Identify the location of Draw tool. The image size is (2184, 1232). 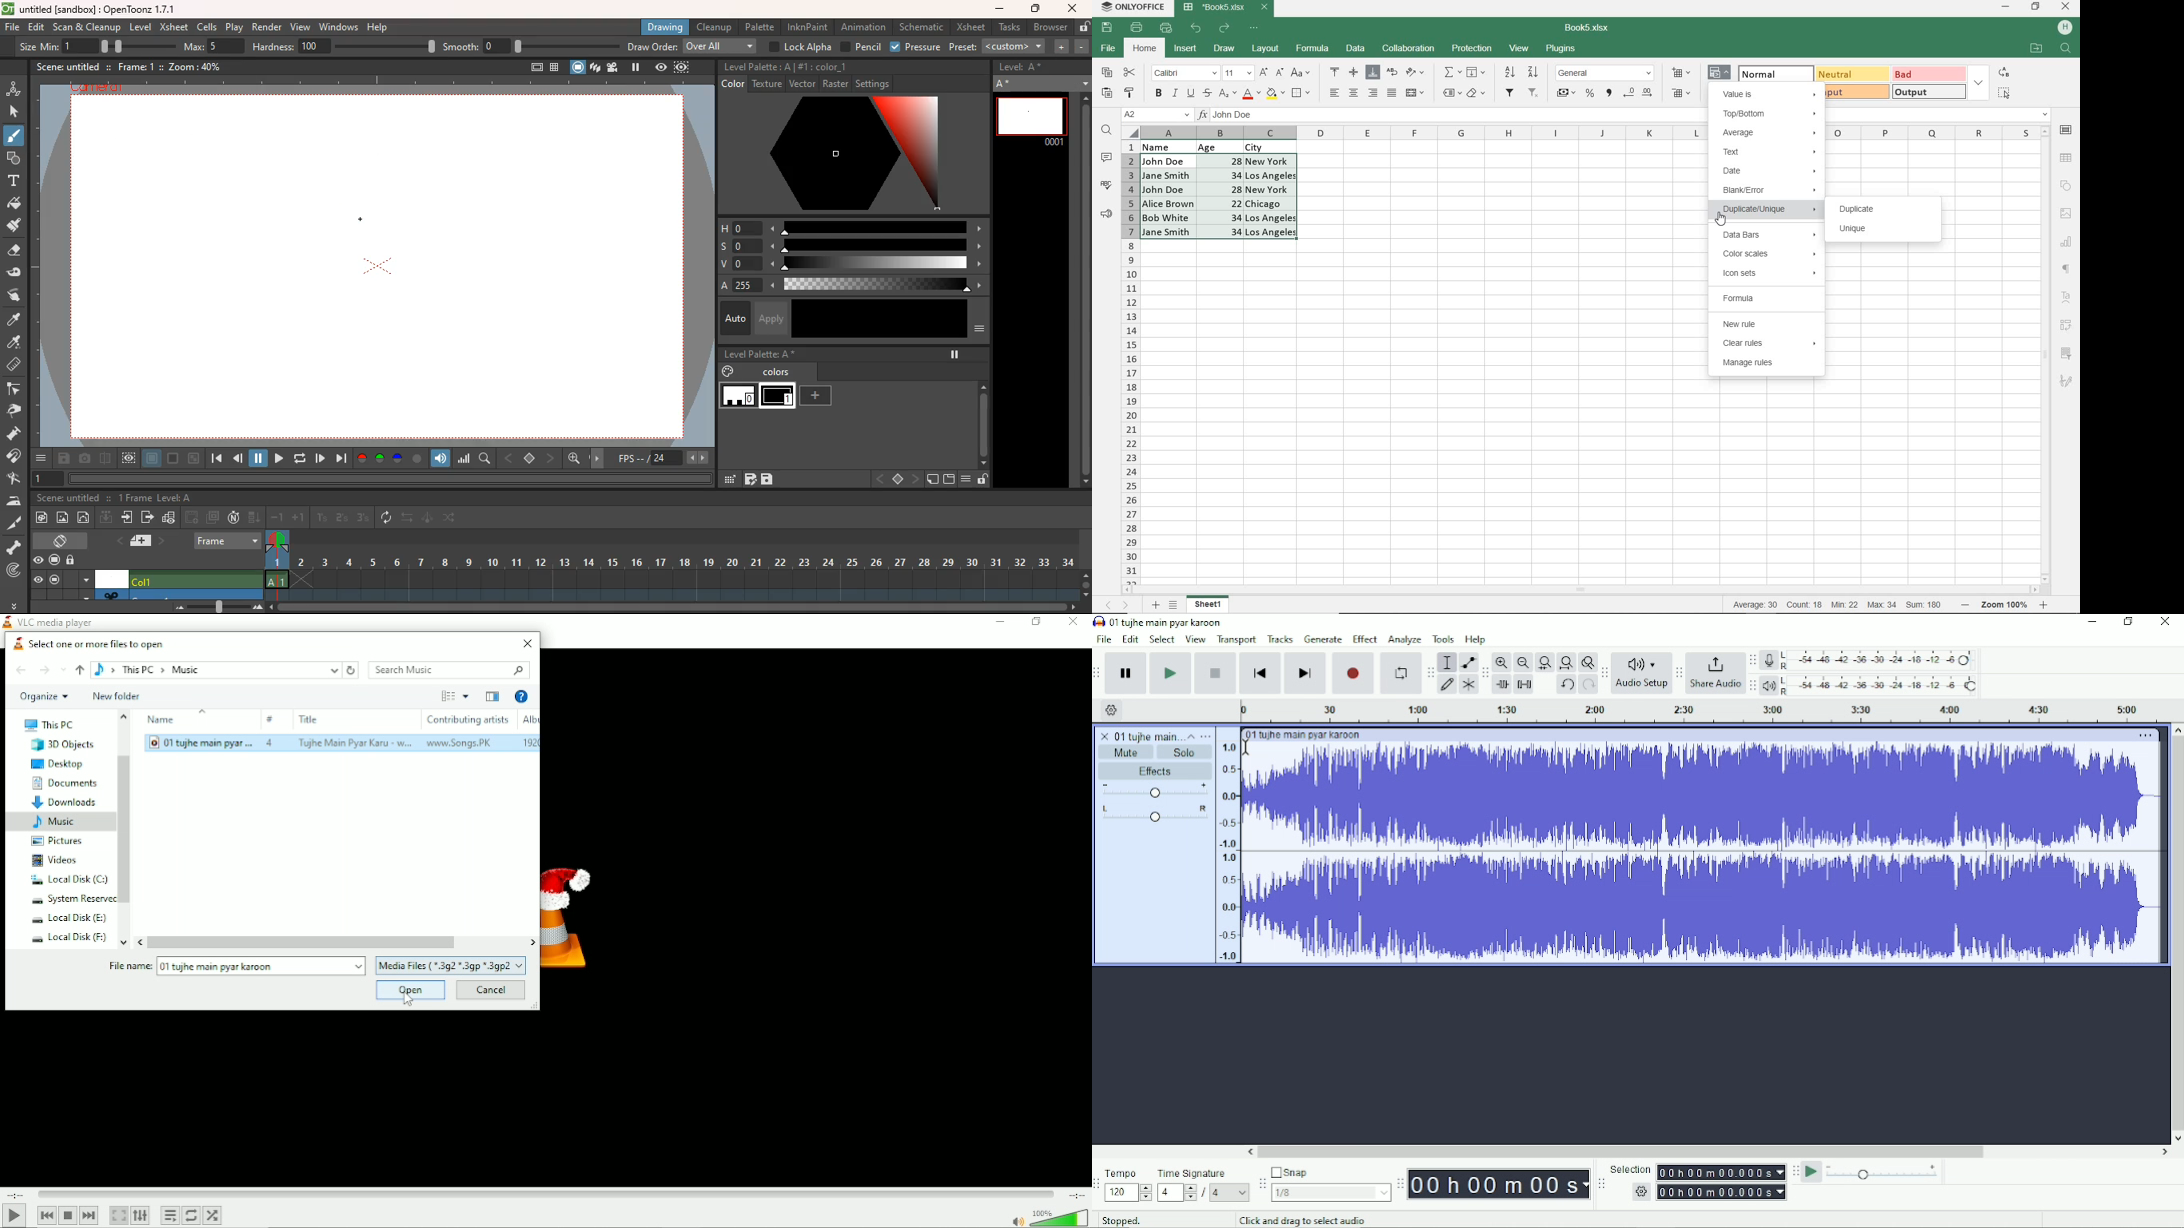
(1447, 686).